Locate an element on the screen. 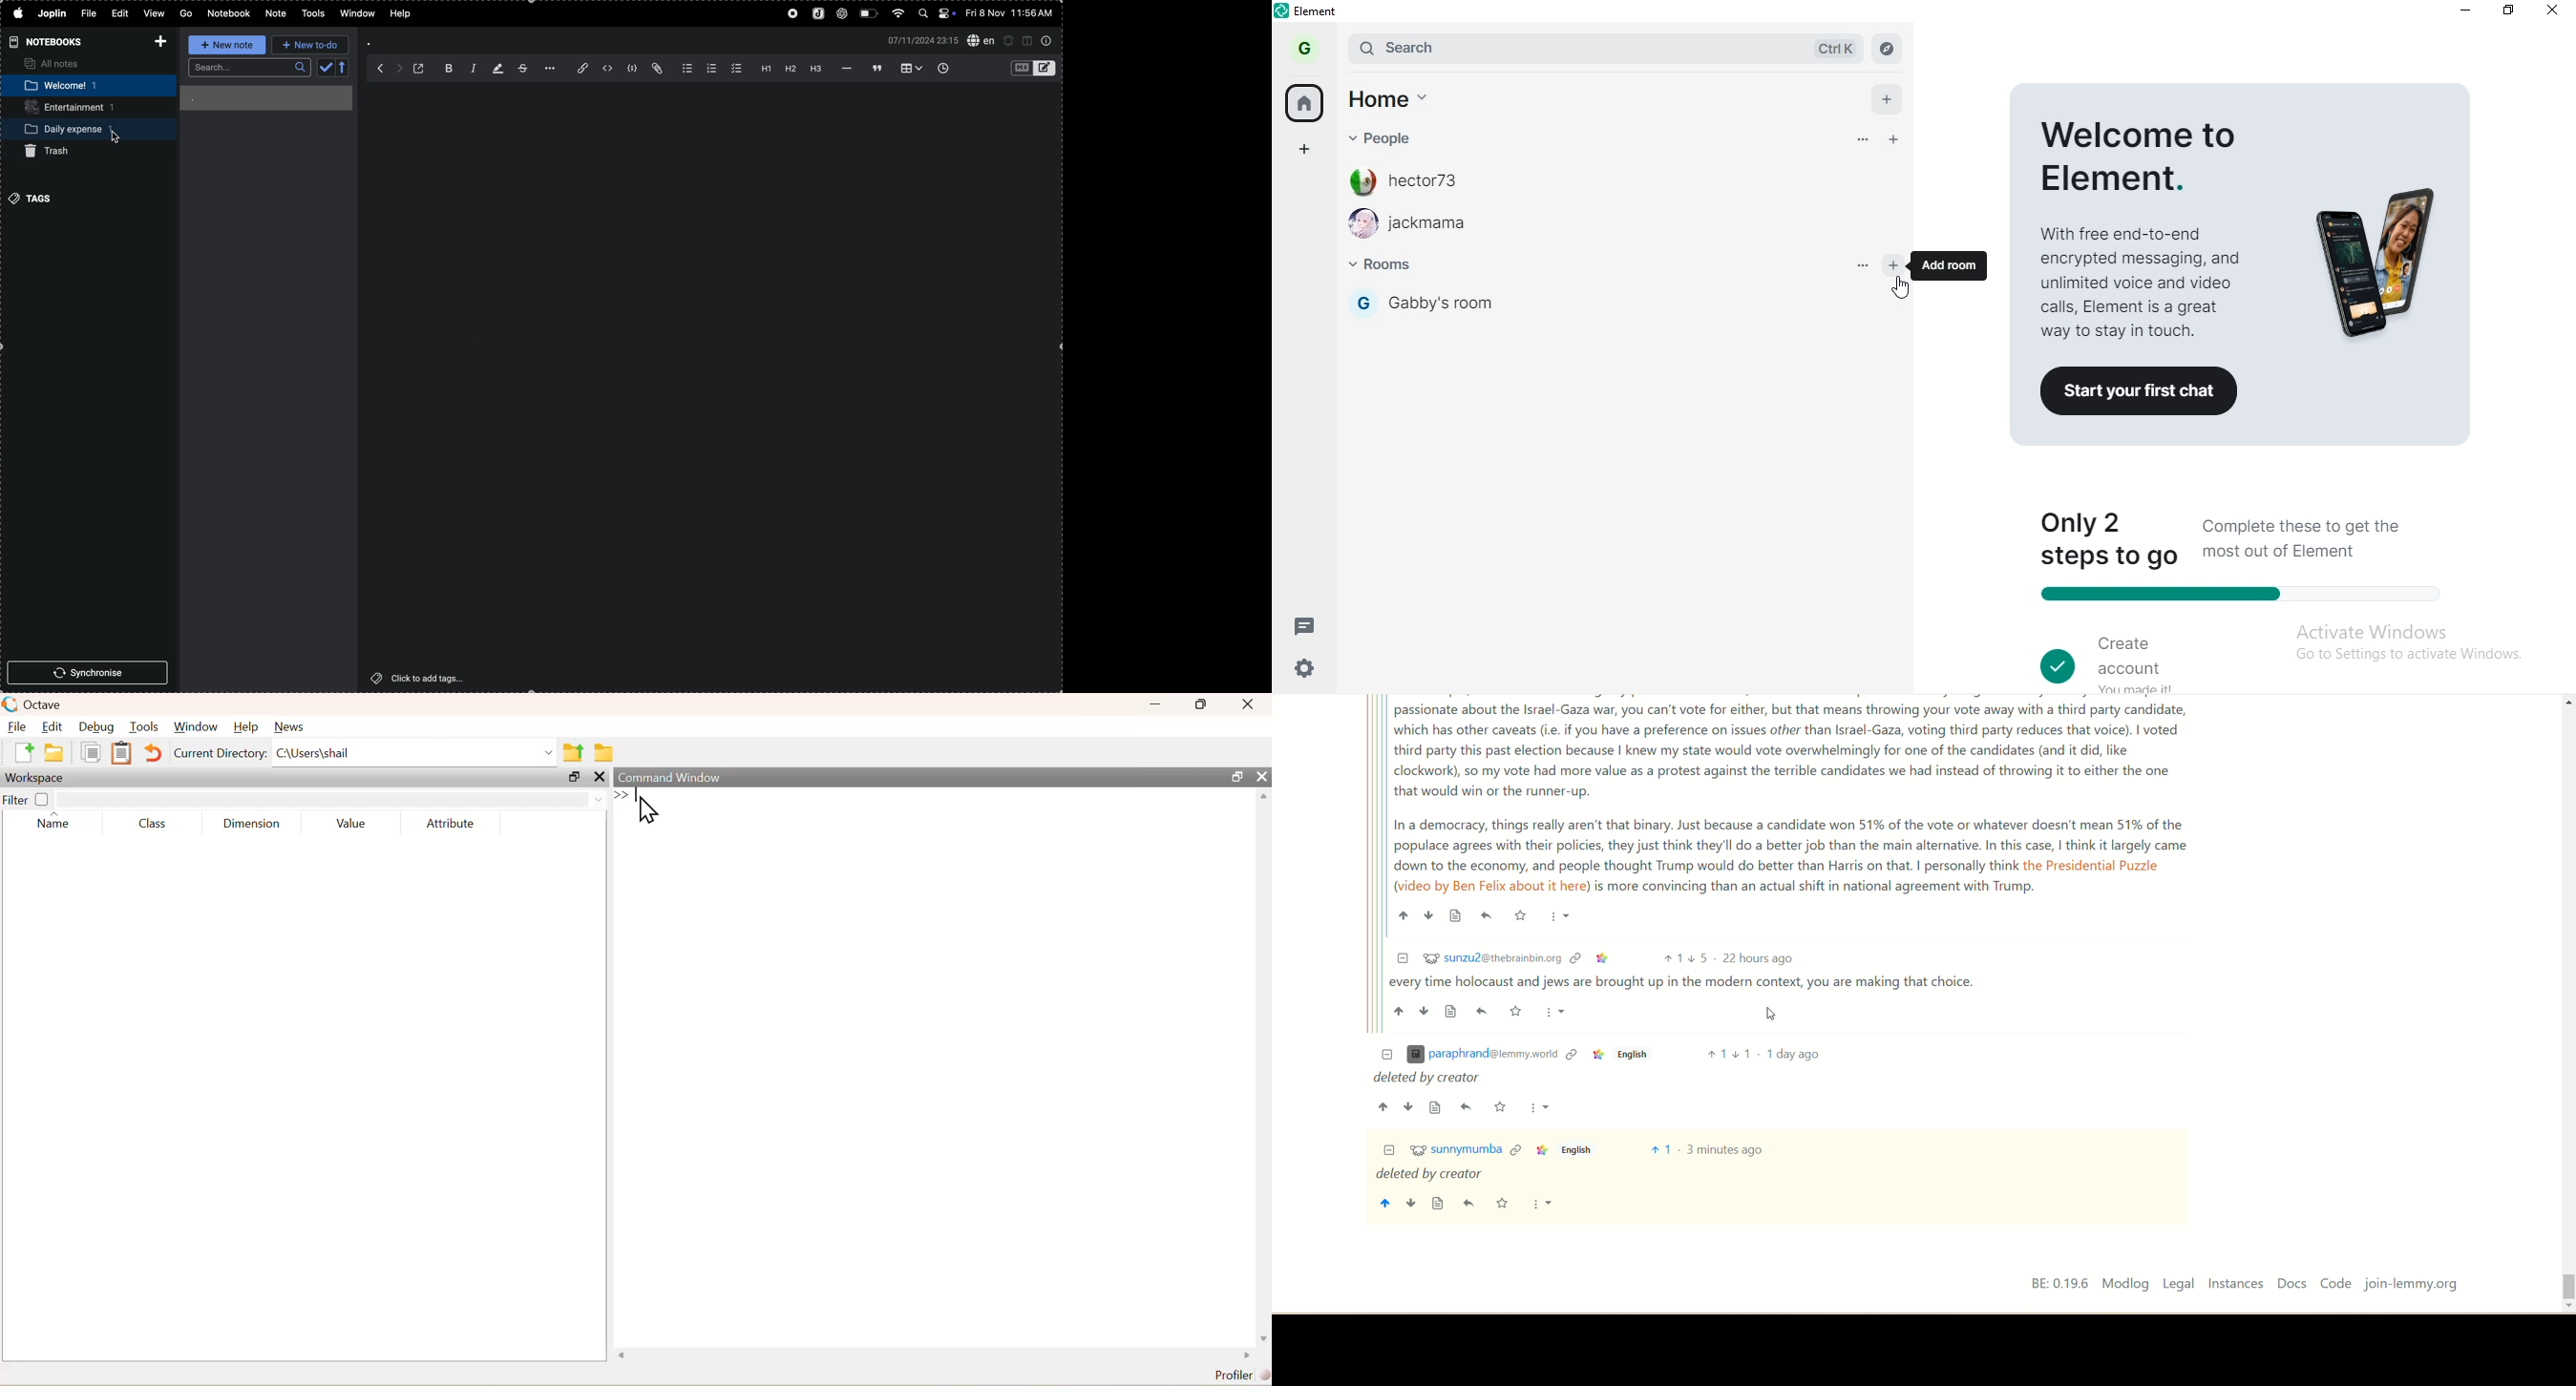 The image size is (2576, 1400). options is located at coordinates (1856, 141).